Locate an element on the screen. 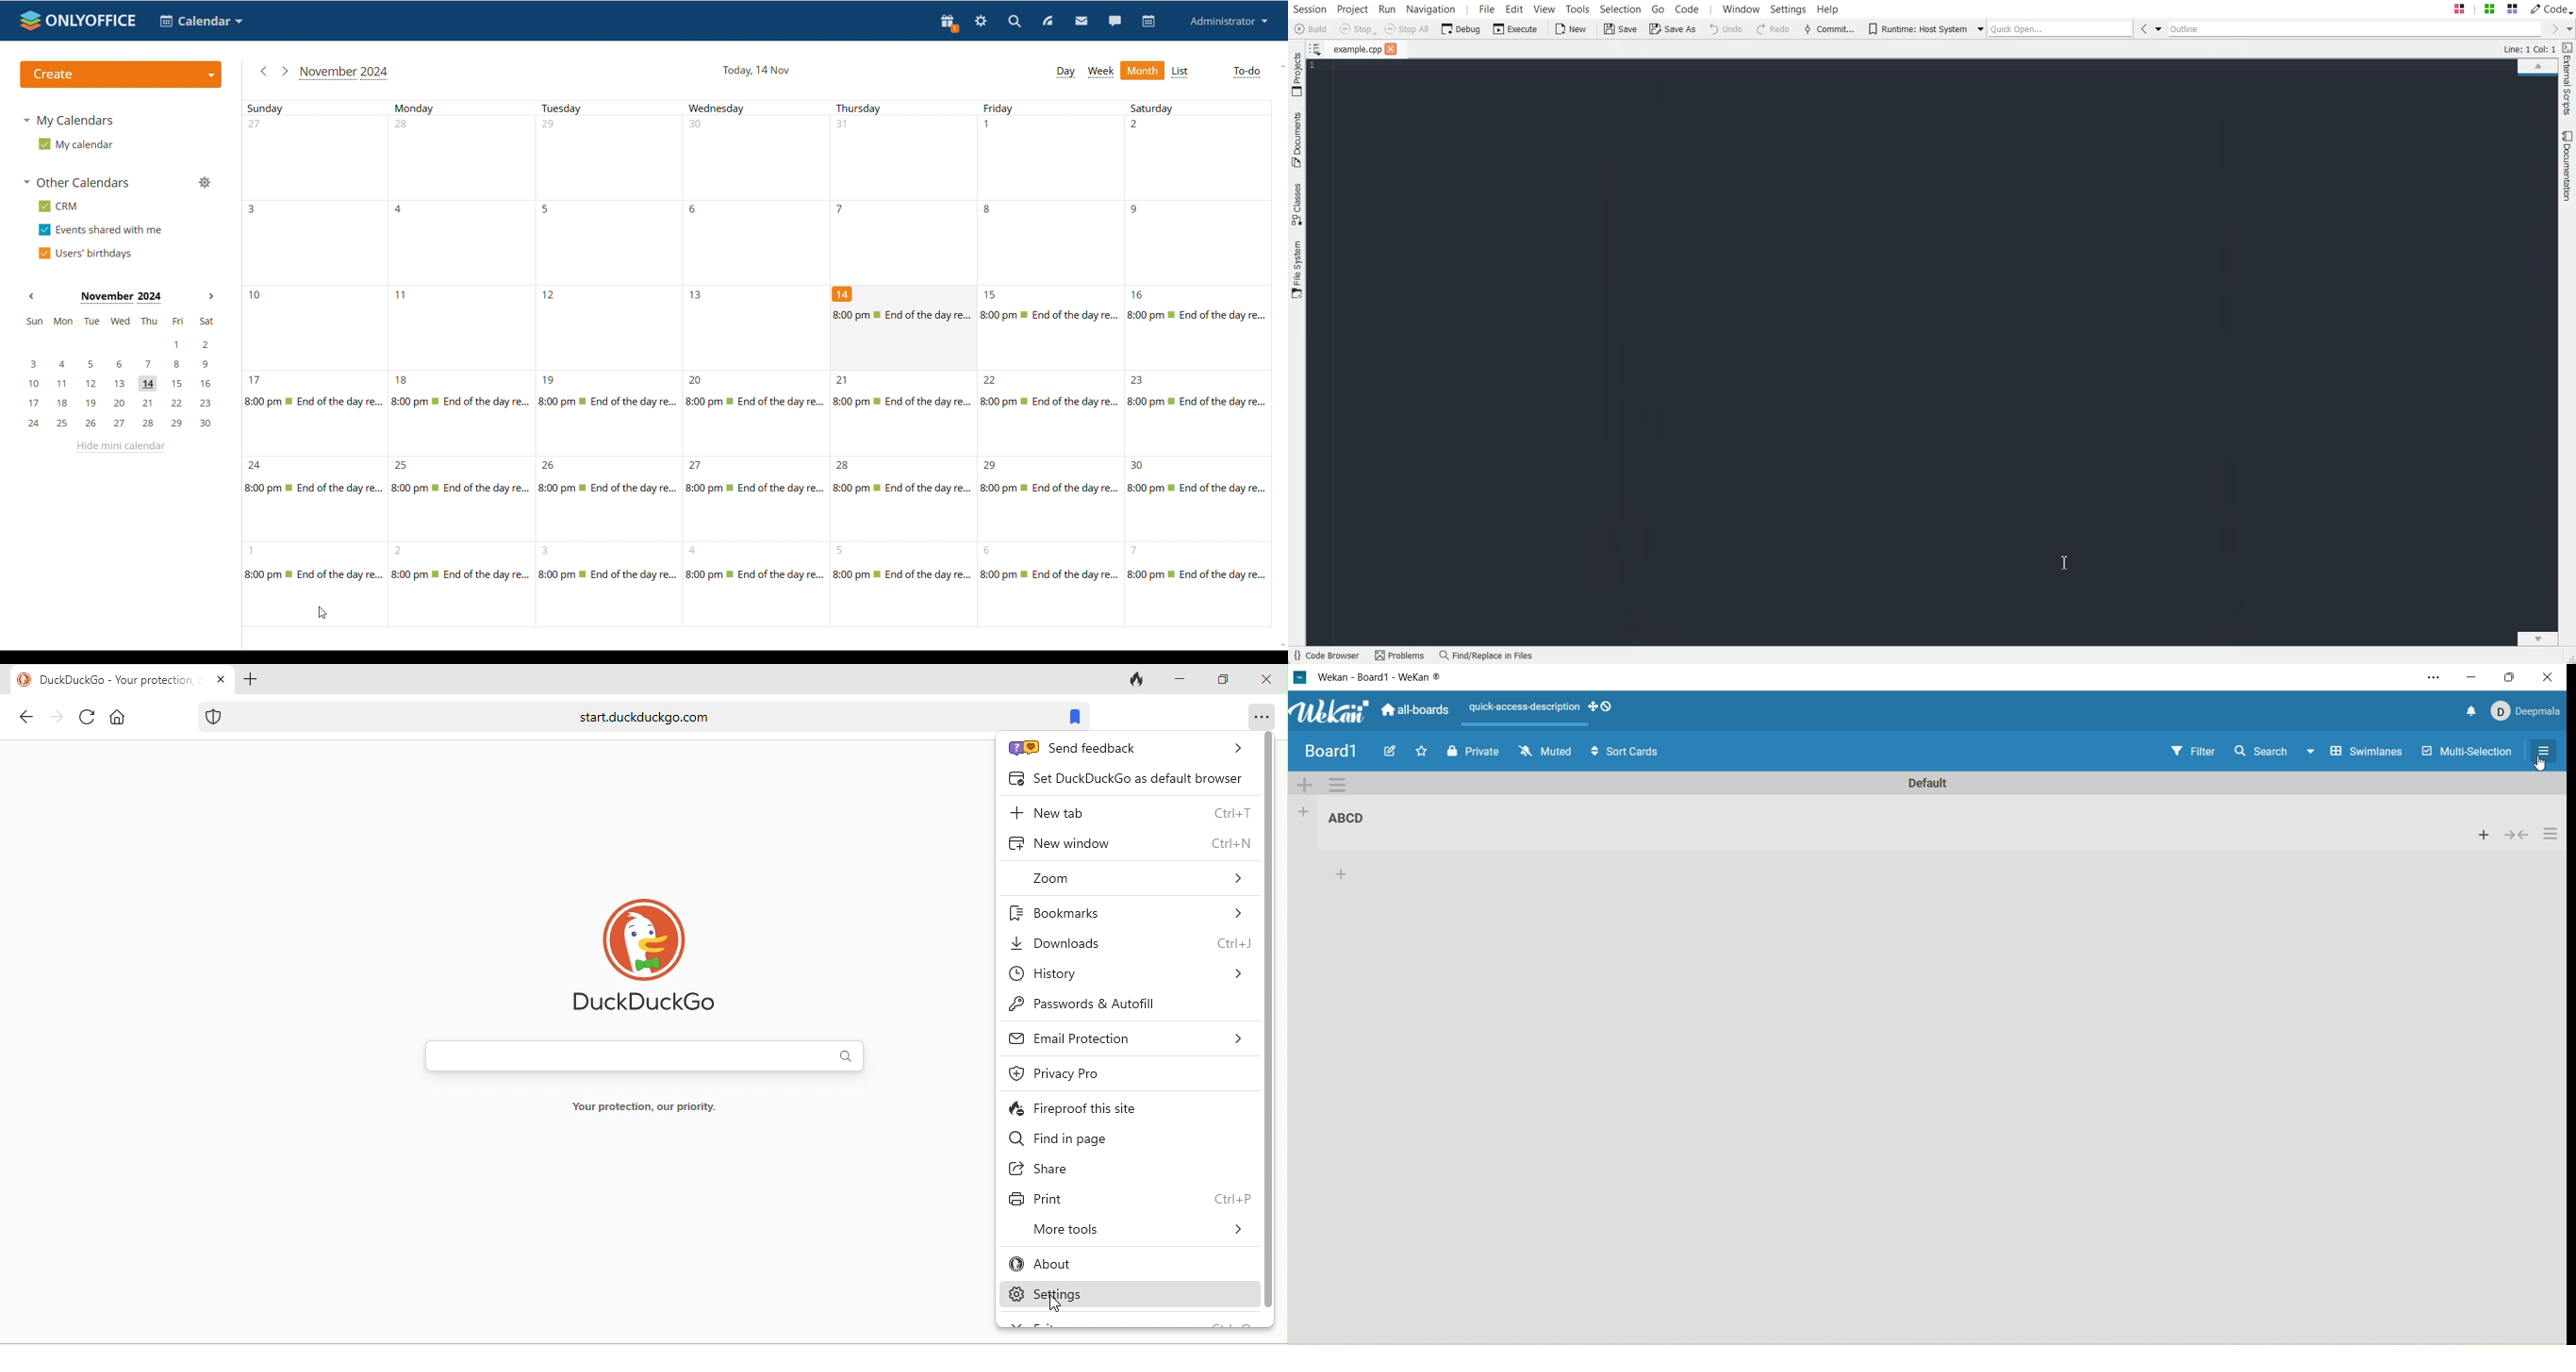 This screenshot has width=2576, height=1372. events shared with me is located at coordinates (102, 229).